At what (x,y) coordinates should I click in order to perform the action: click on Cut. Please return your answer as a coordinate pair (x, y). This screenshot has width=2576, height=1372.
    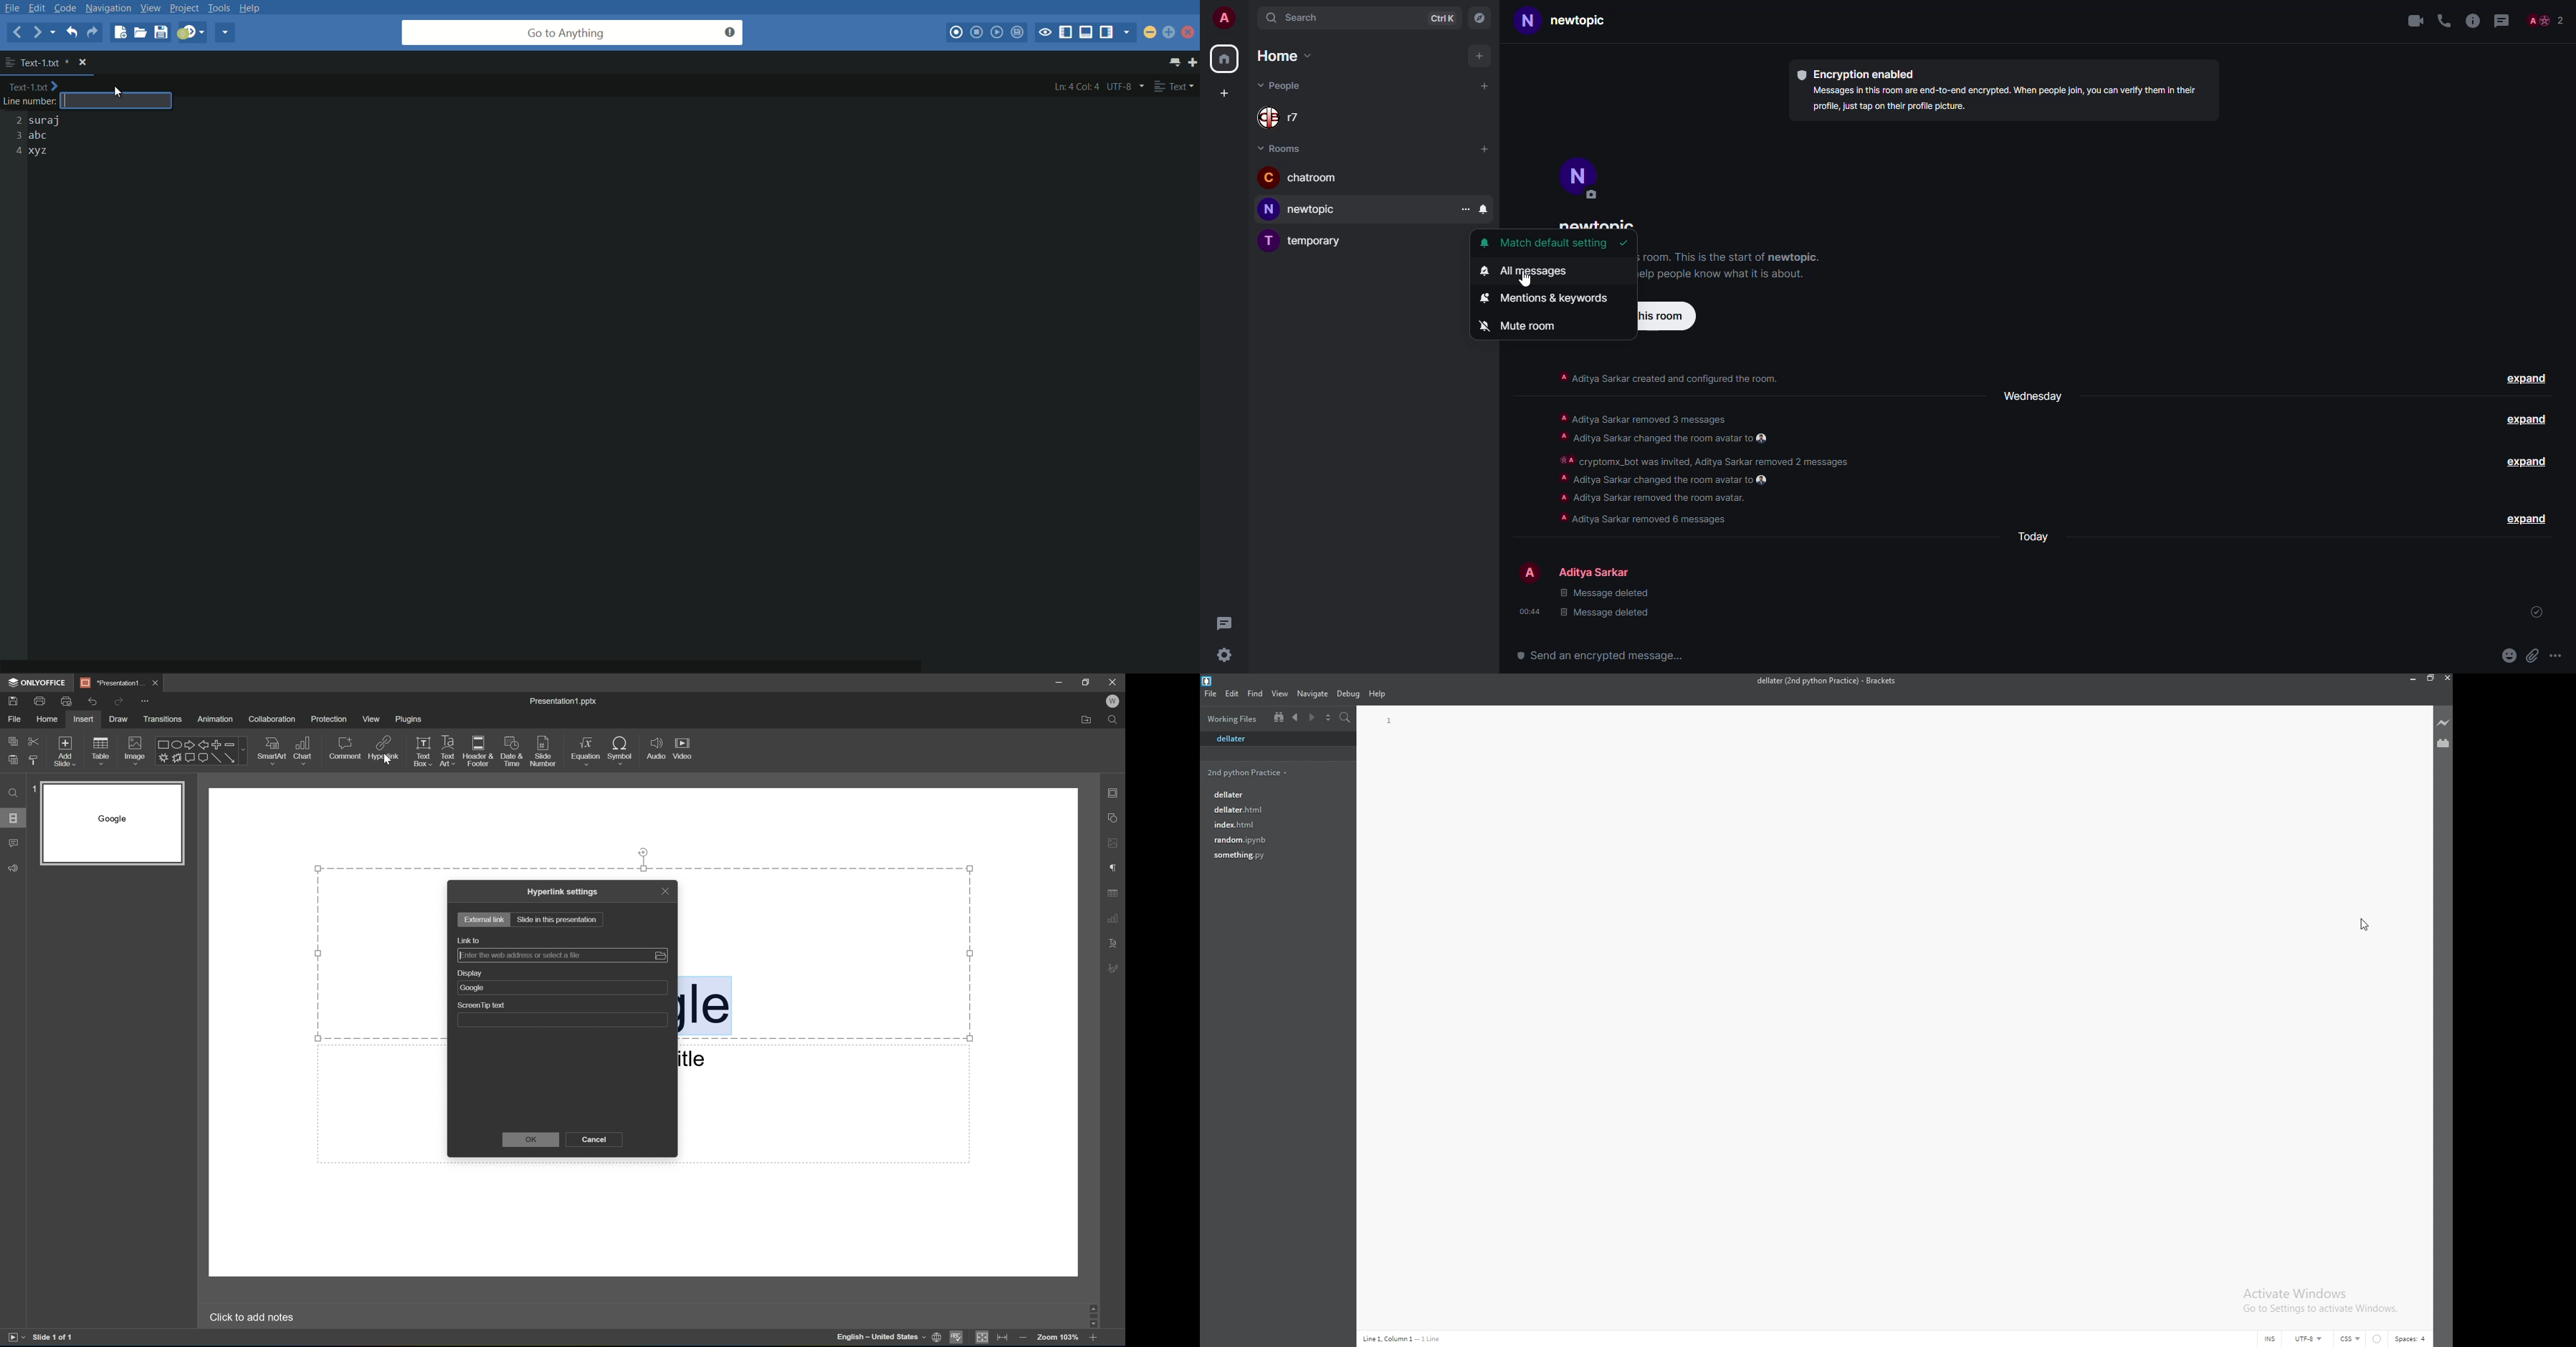
    Looking at the image, I should click on (36, 740).